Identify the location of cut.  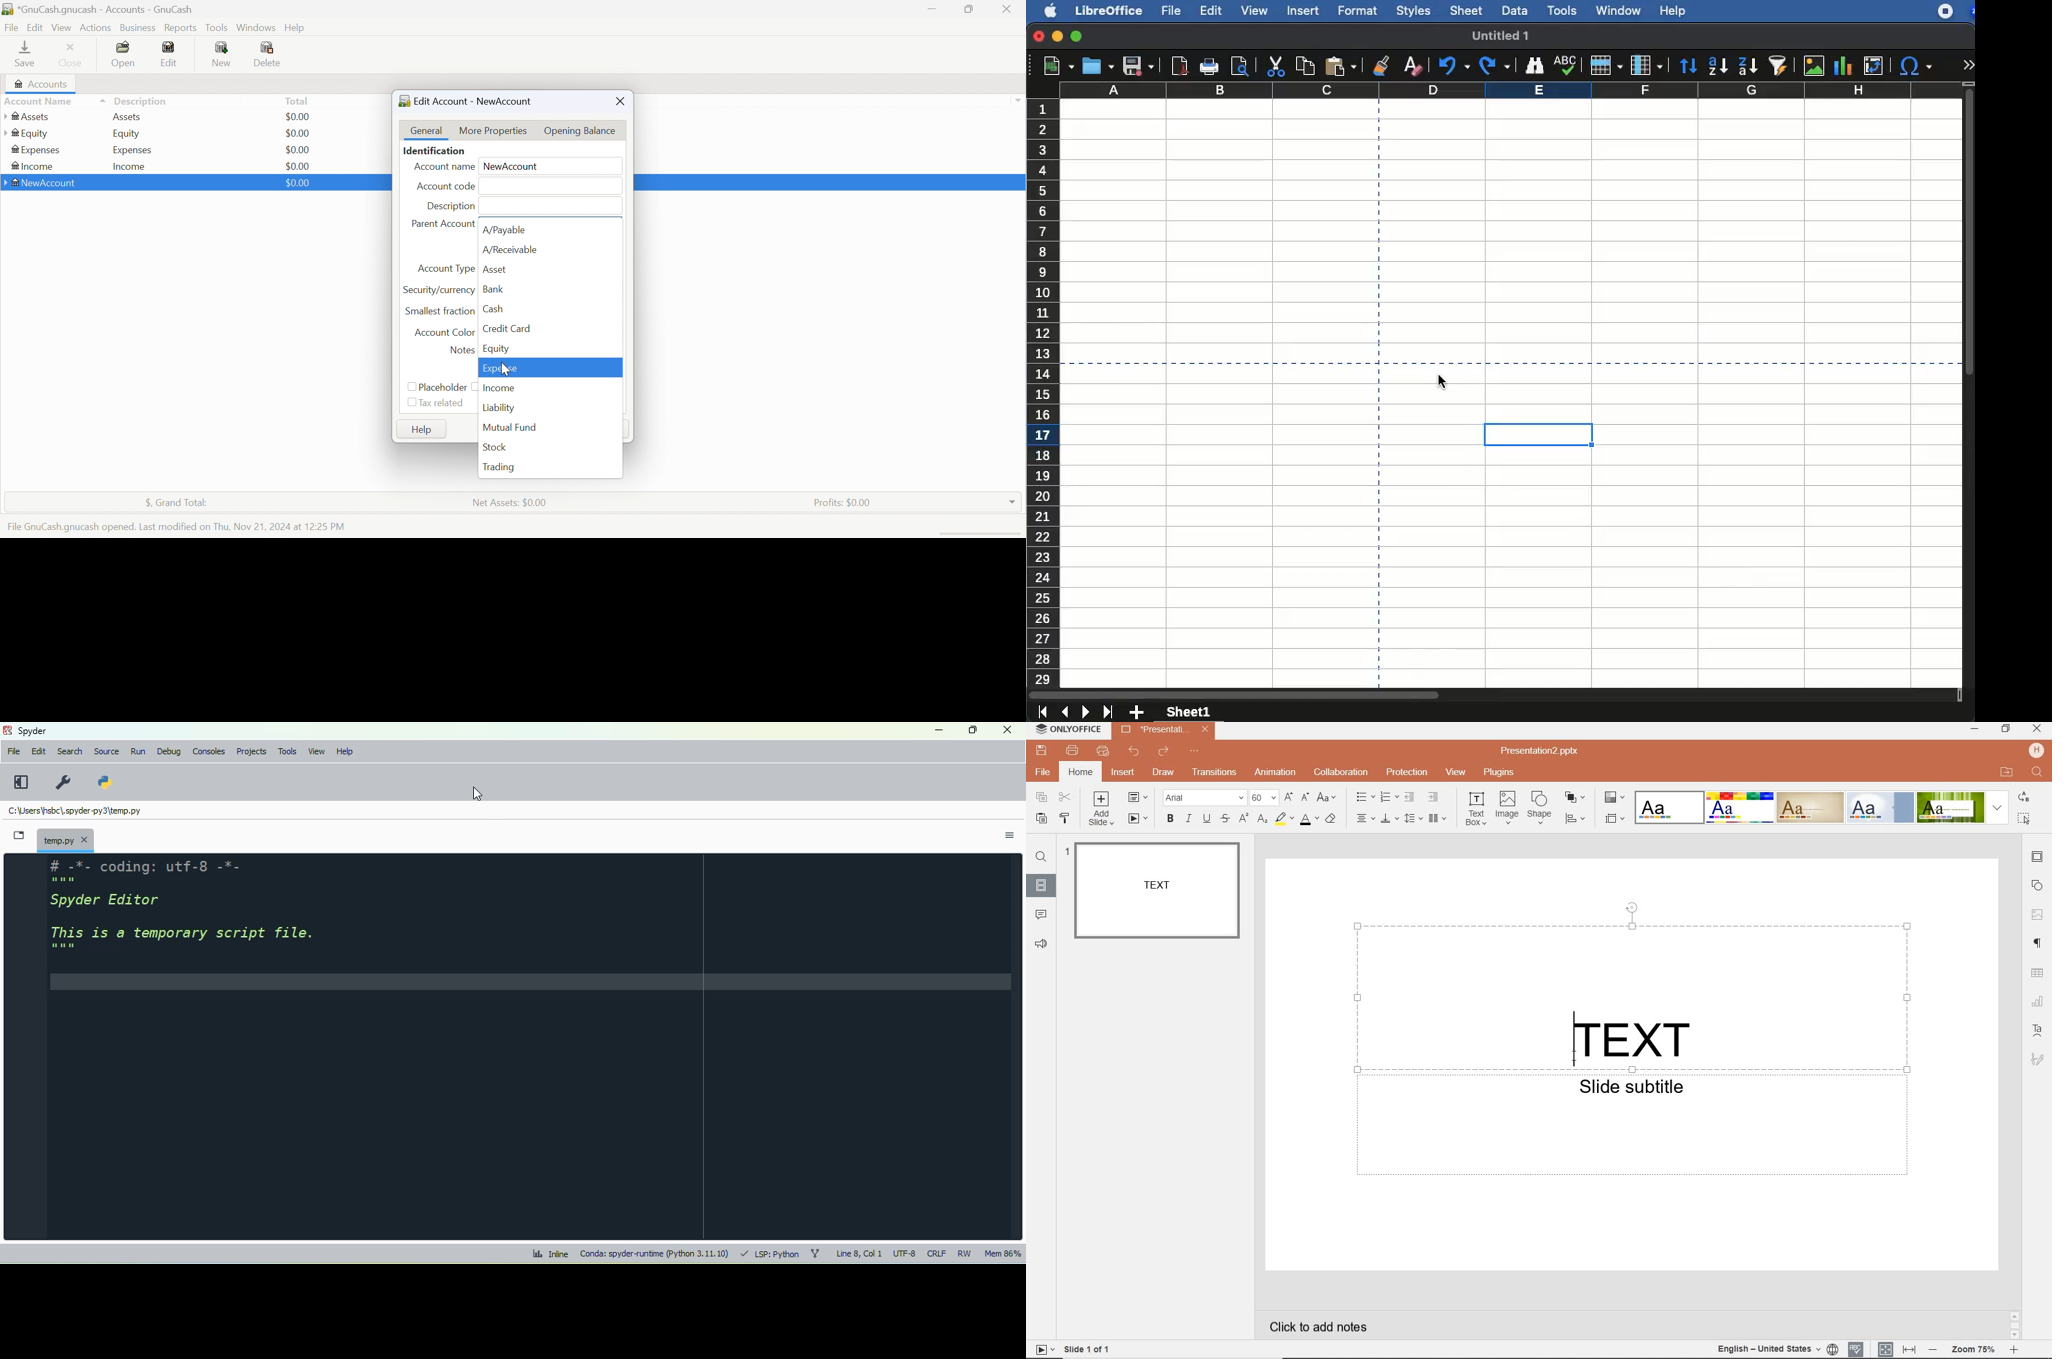
(1275, 68).